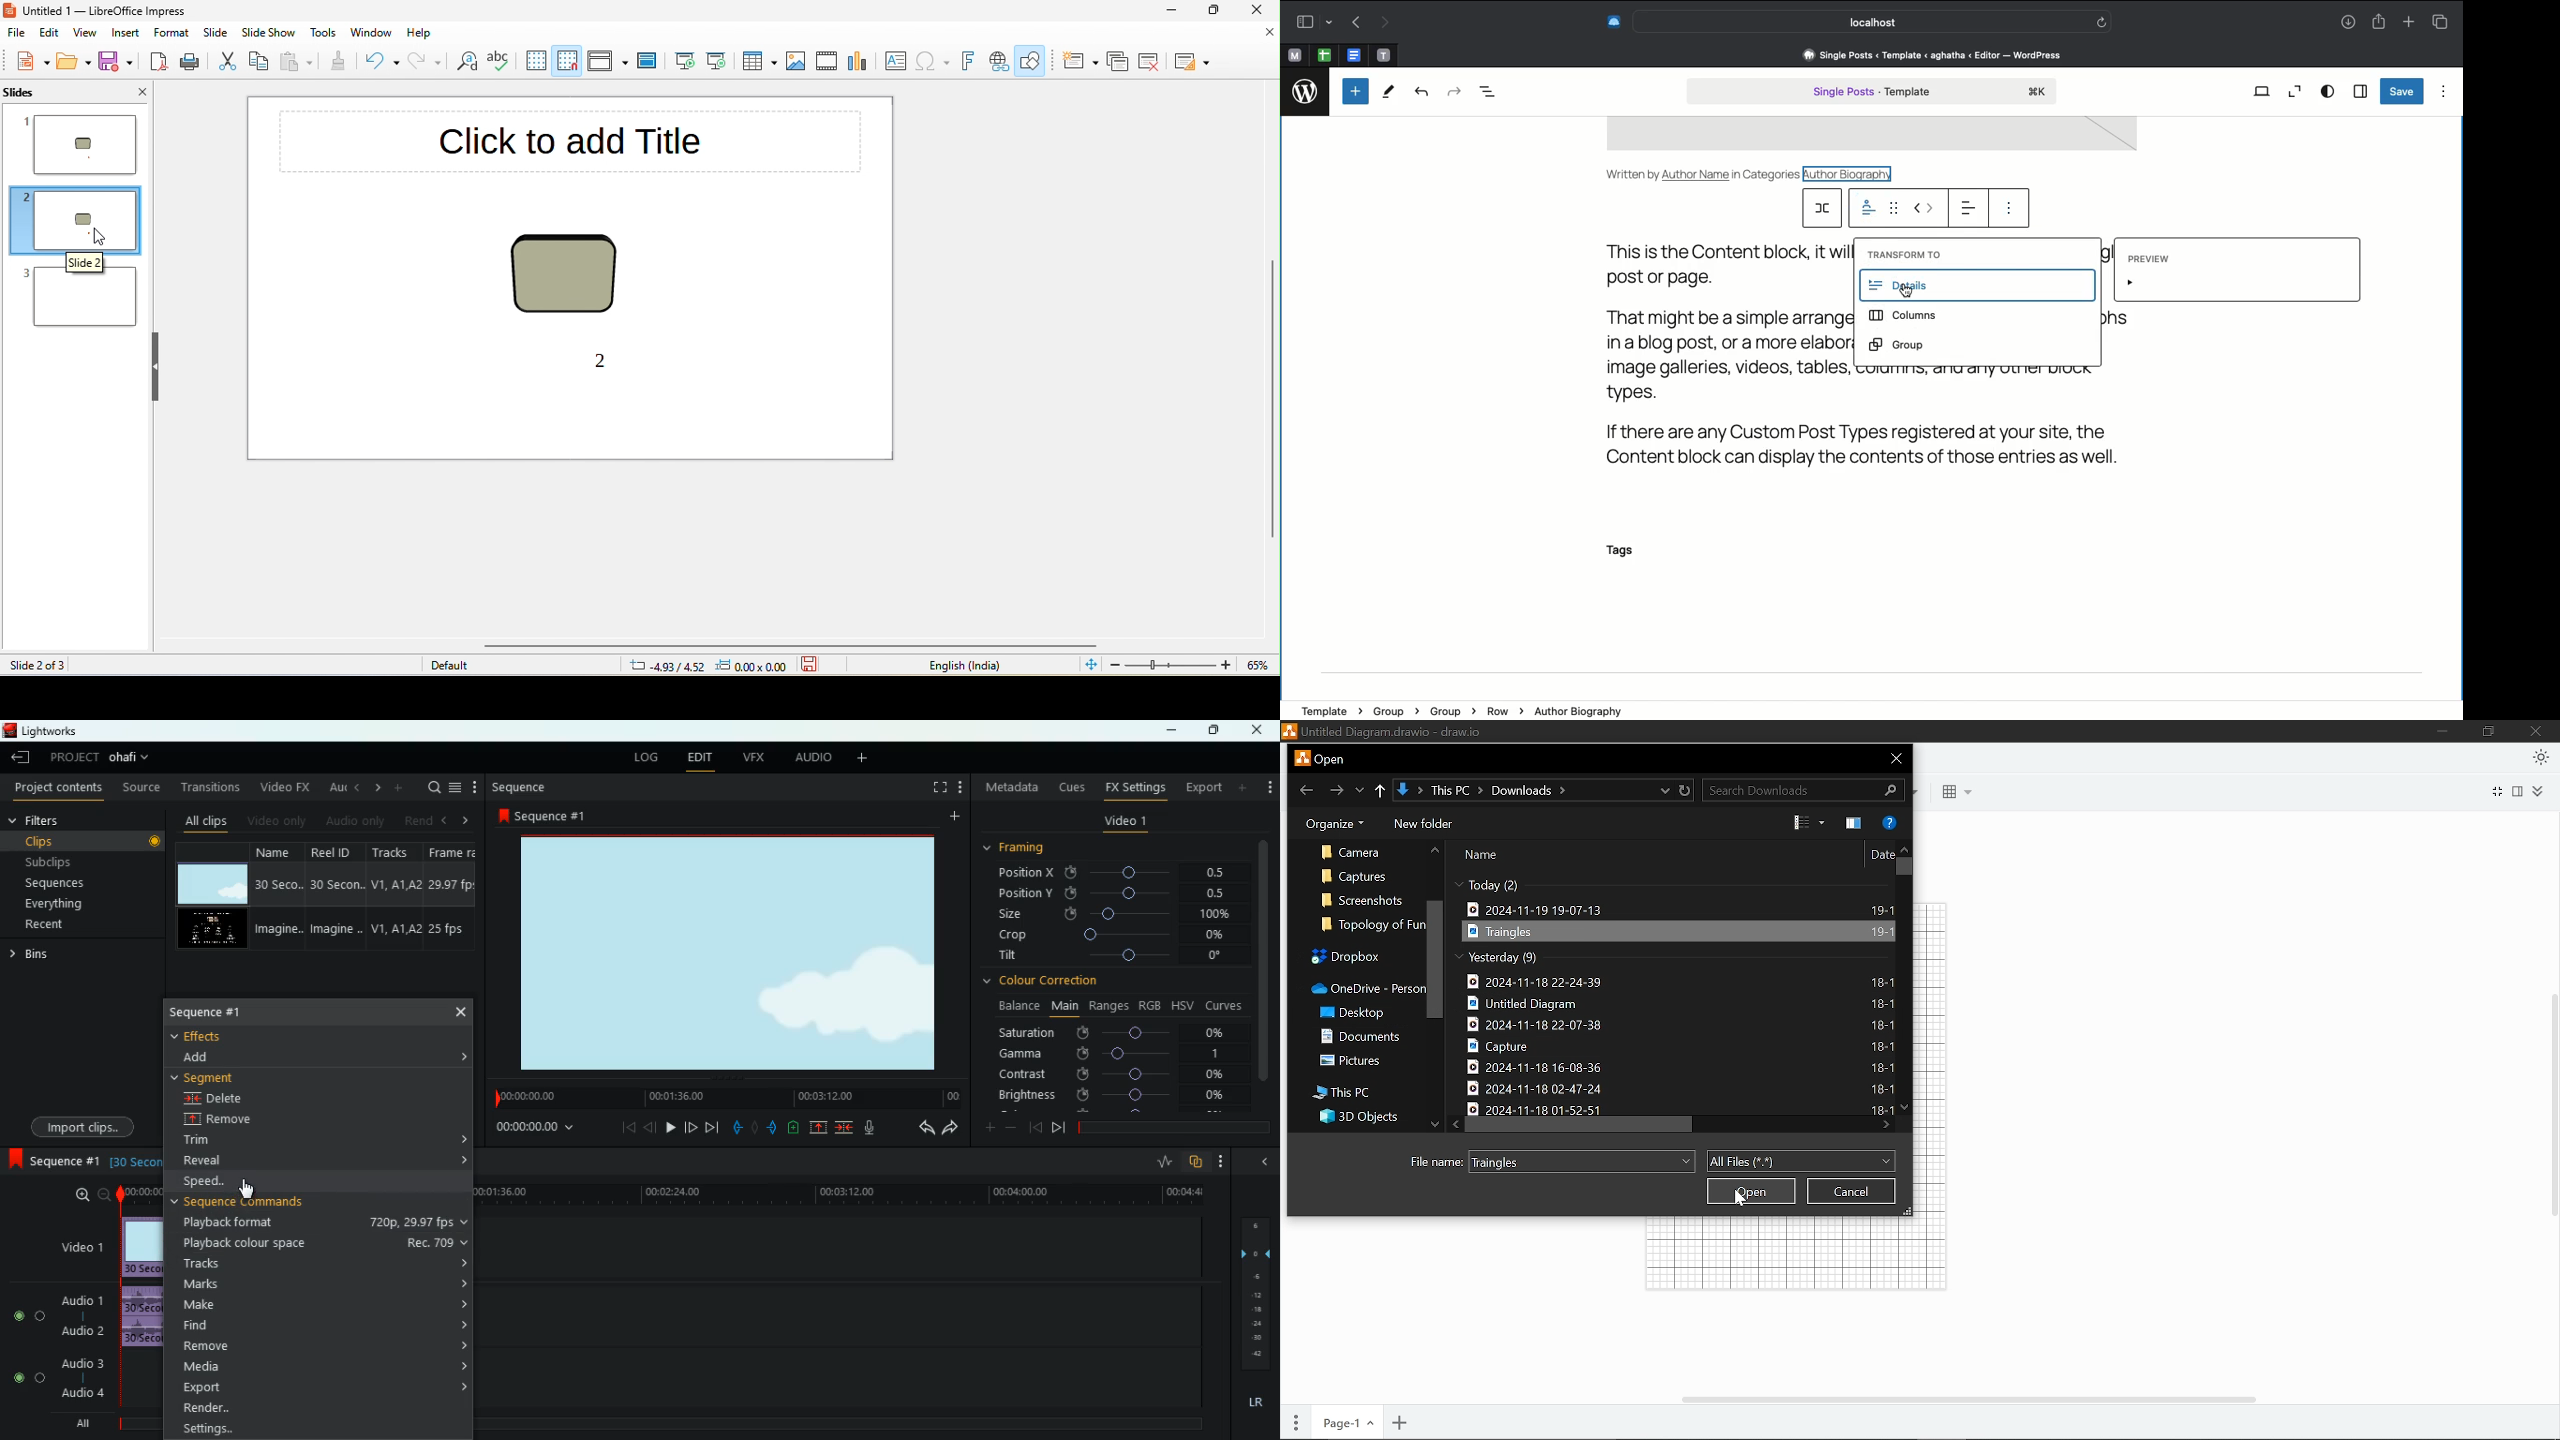 This screenshot has height=1456, width=2576. What do you see at coordinates (919, 1128) in the screenshot?
I see `back` at bounding box center [919, 1128].